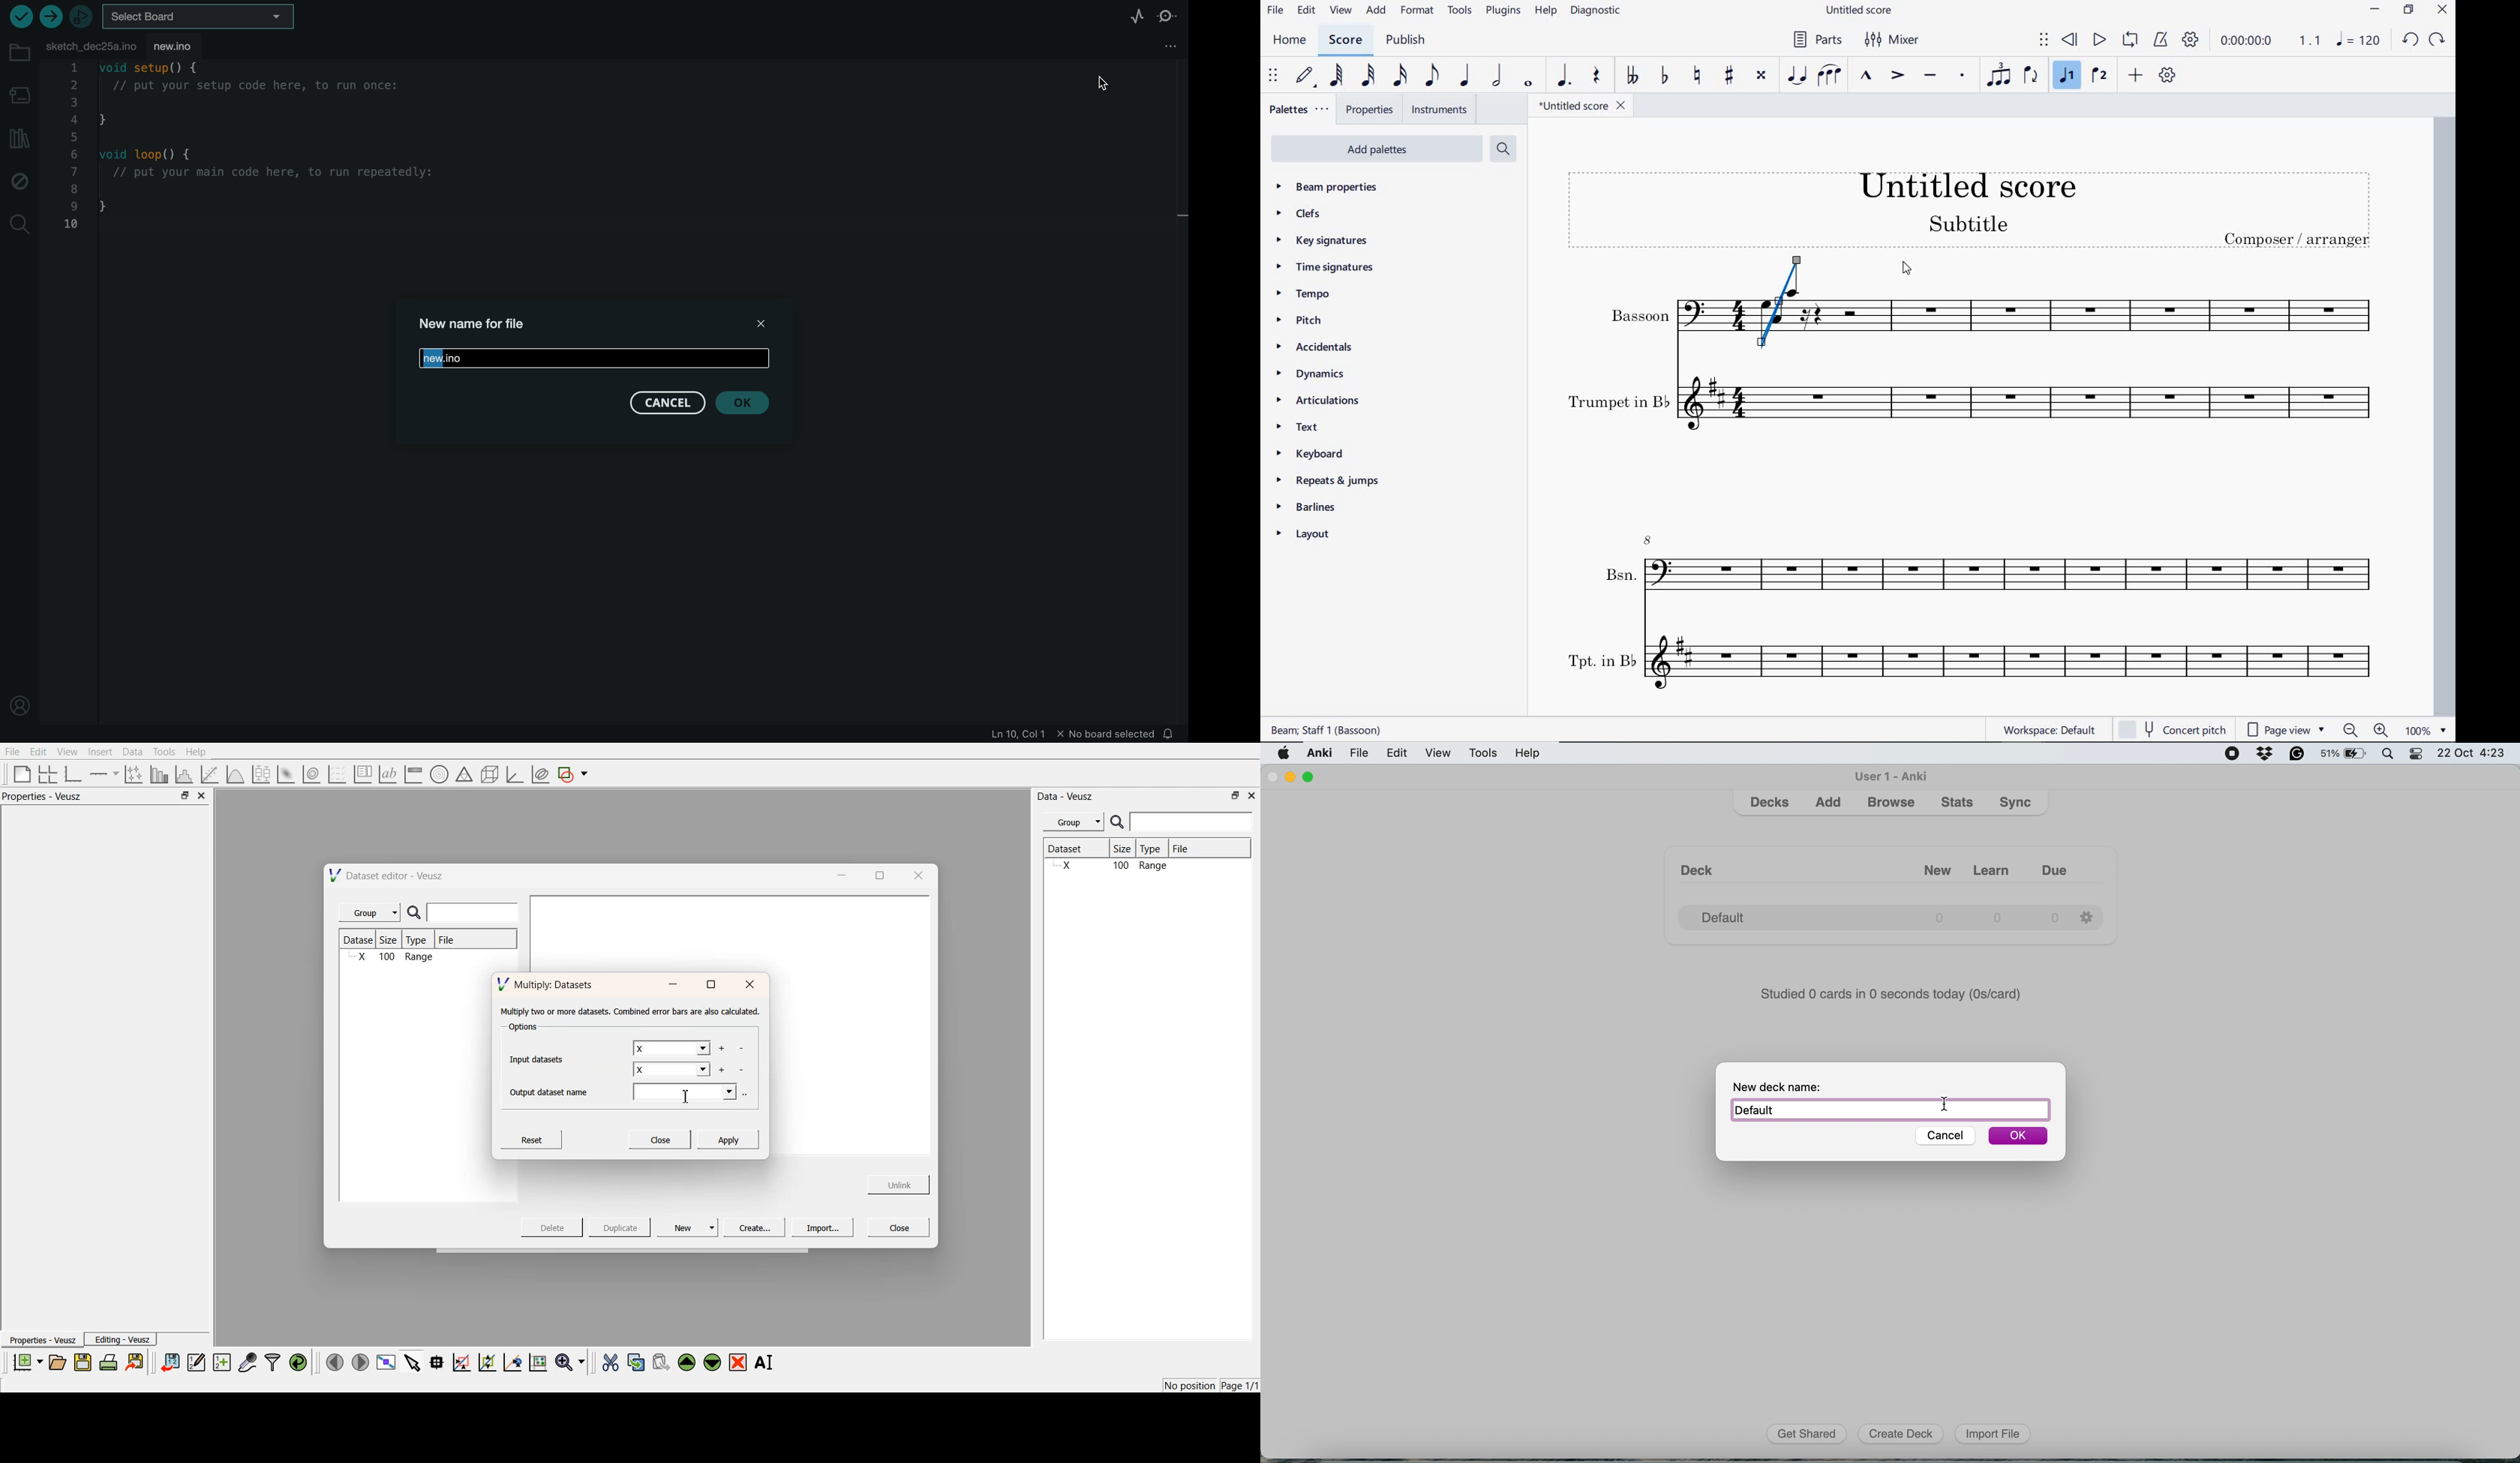  What do you see at coordinates (42, 1341) in the screenshot?
I see `Properties - Veusz` at bounding box center [42, 1341].